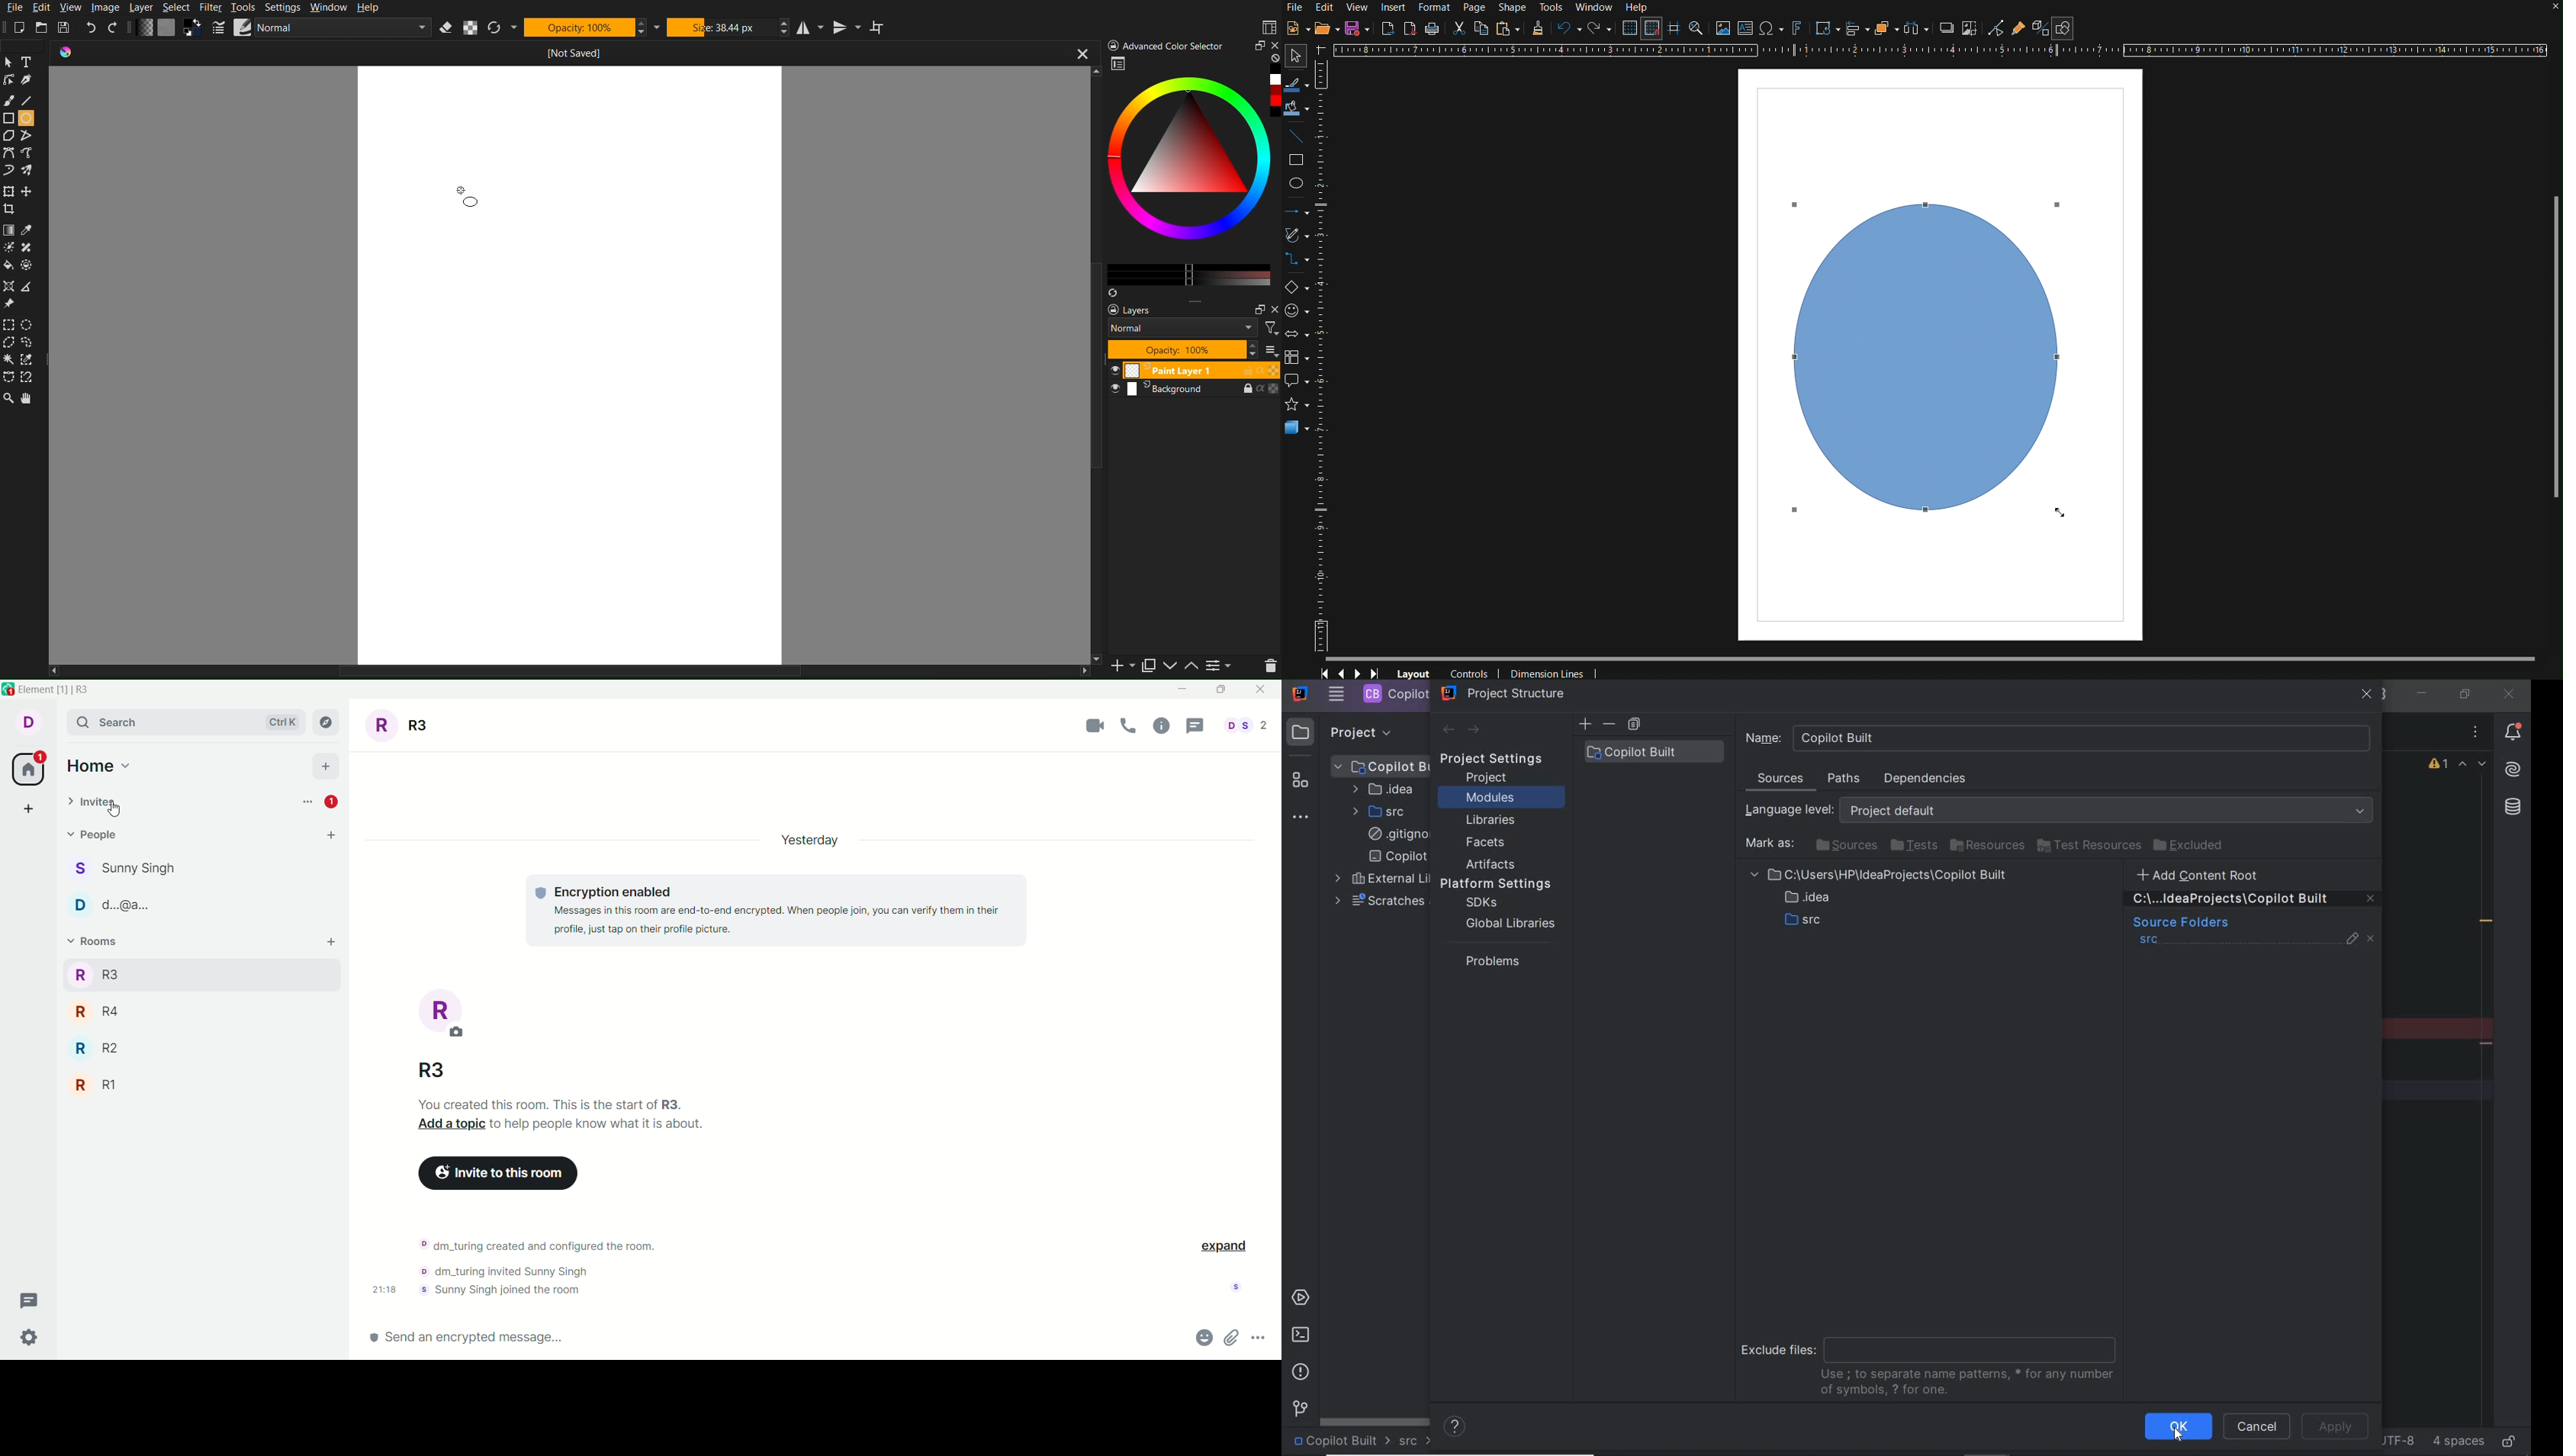 This screenshot has width=2576, height=1456. I want to click on Scrollbar, so click(1943, 658).